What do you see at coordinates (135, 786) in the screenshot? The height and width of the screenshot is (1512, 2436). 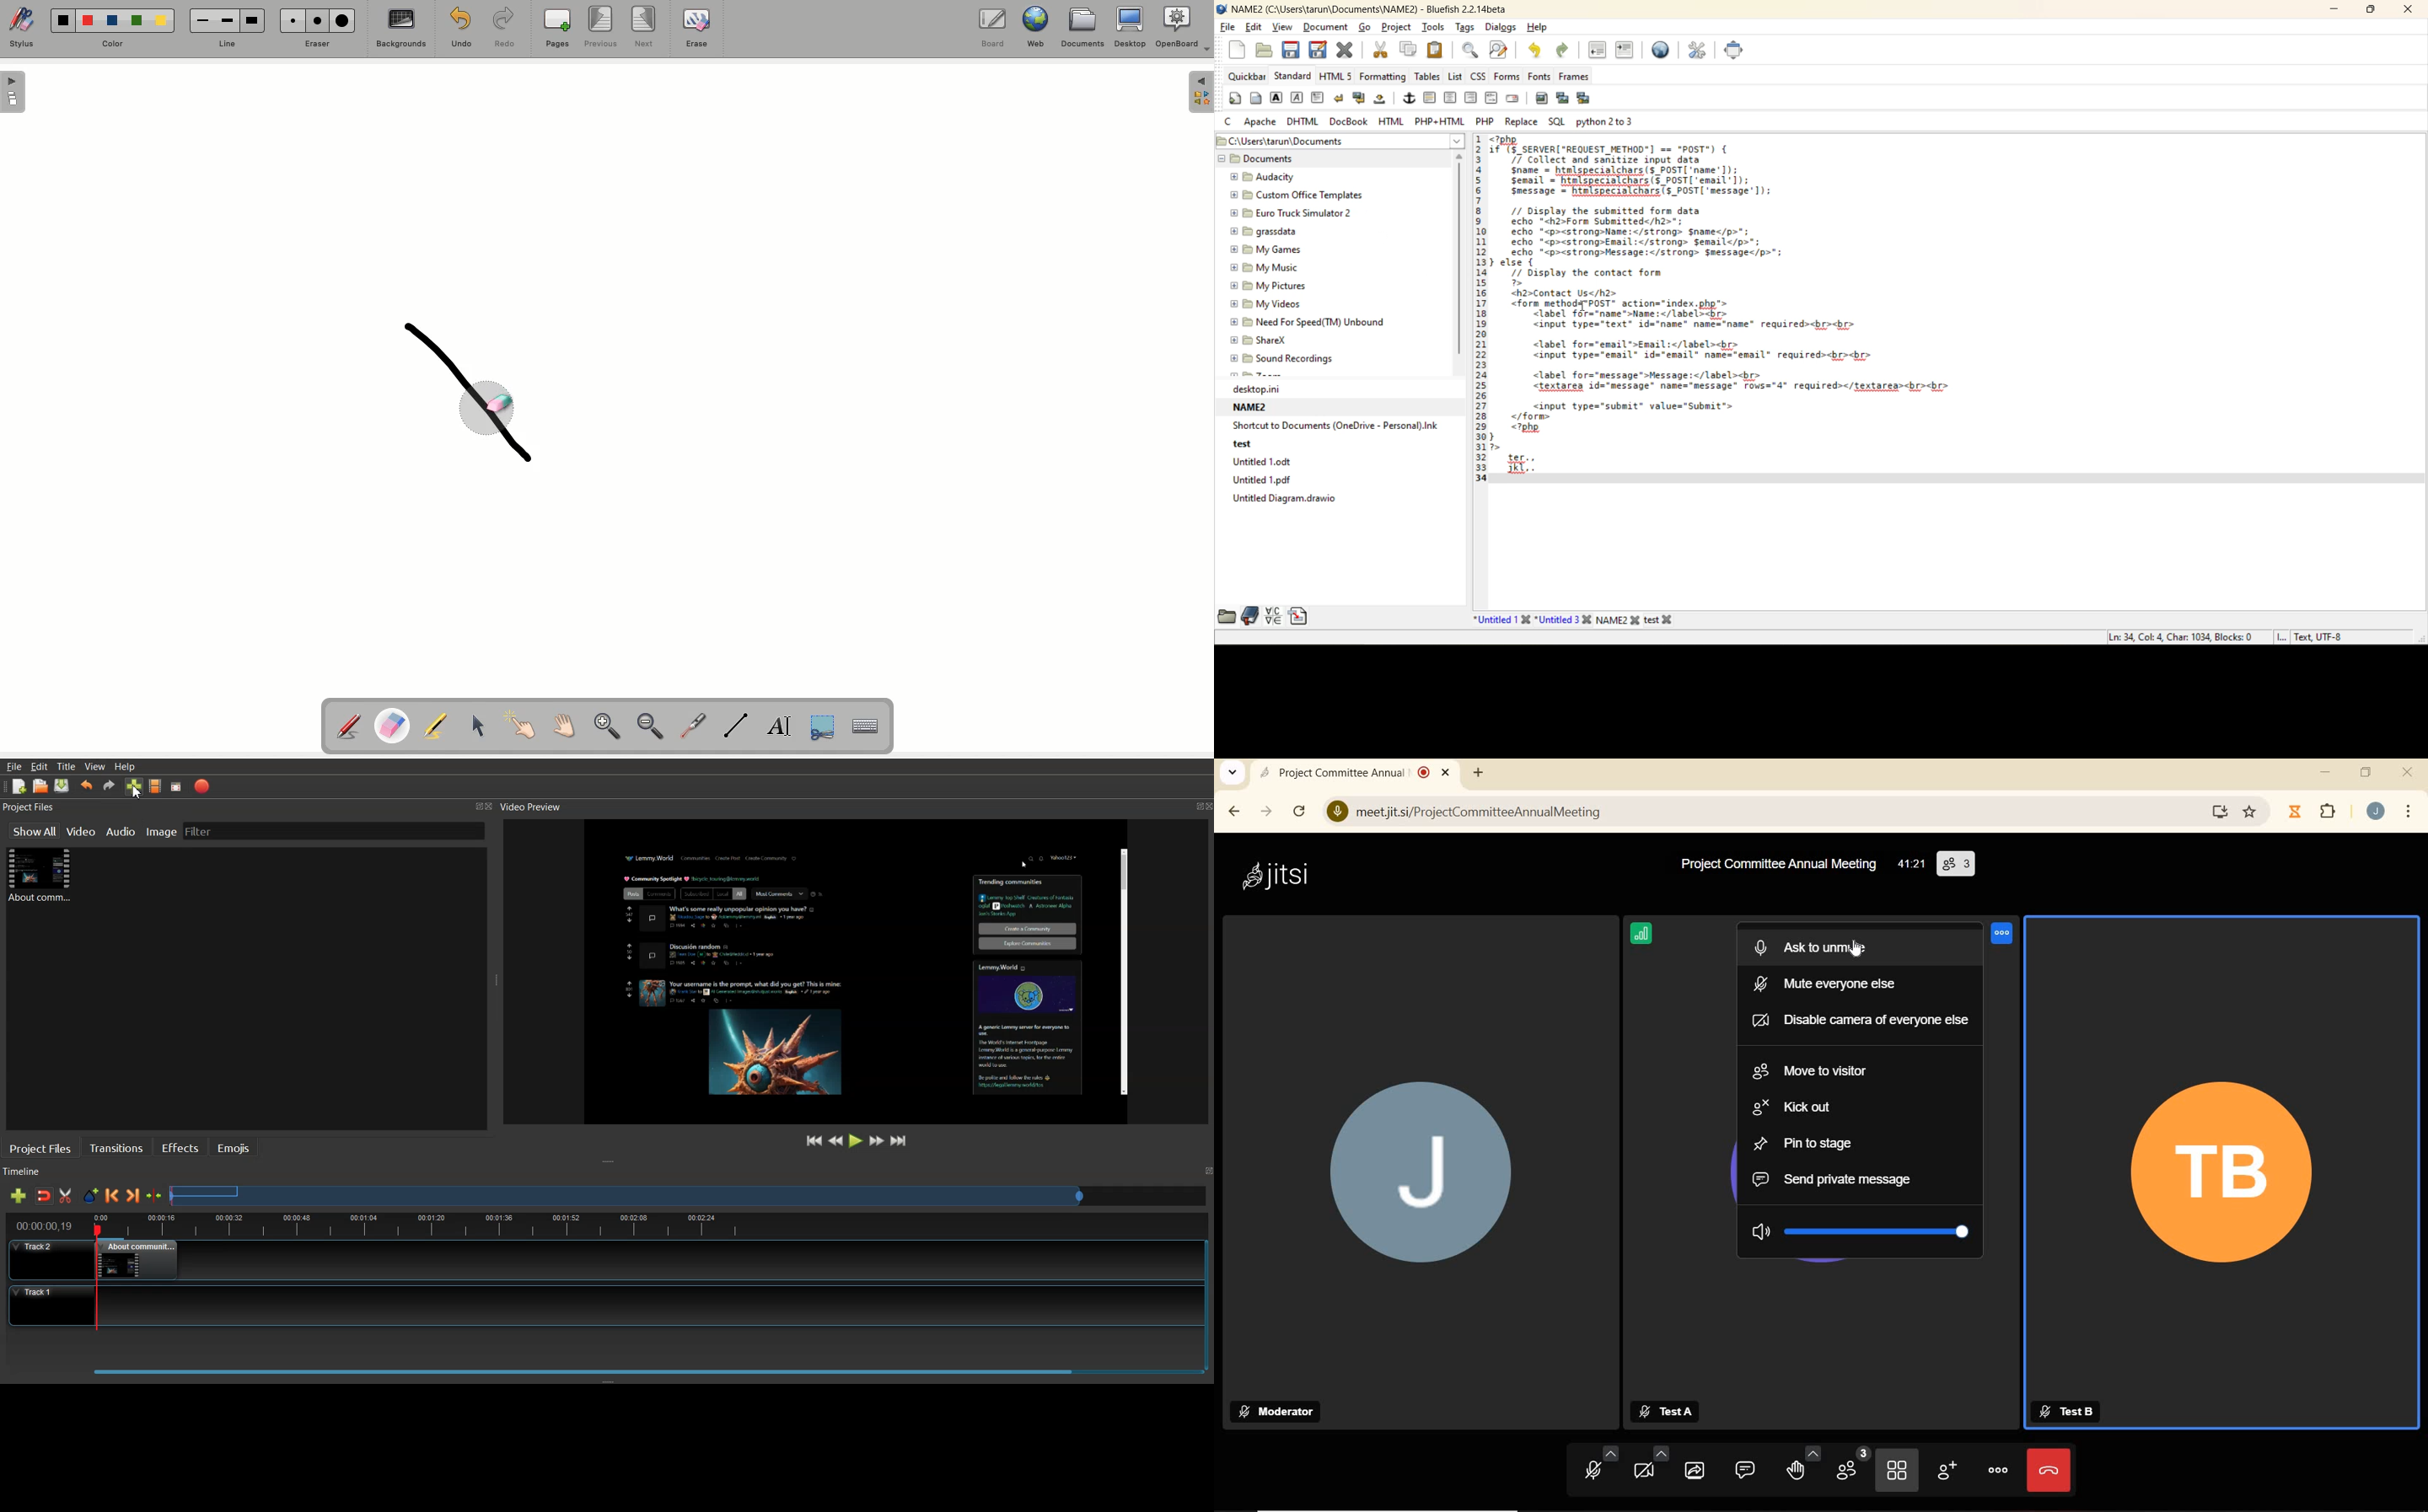 I see `Import file` at bounding box center [135, 786].